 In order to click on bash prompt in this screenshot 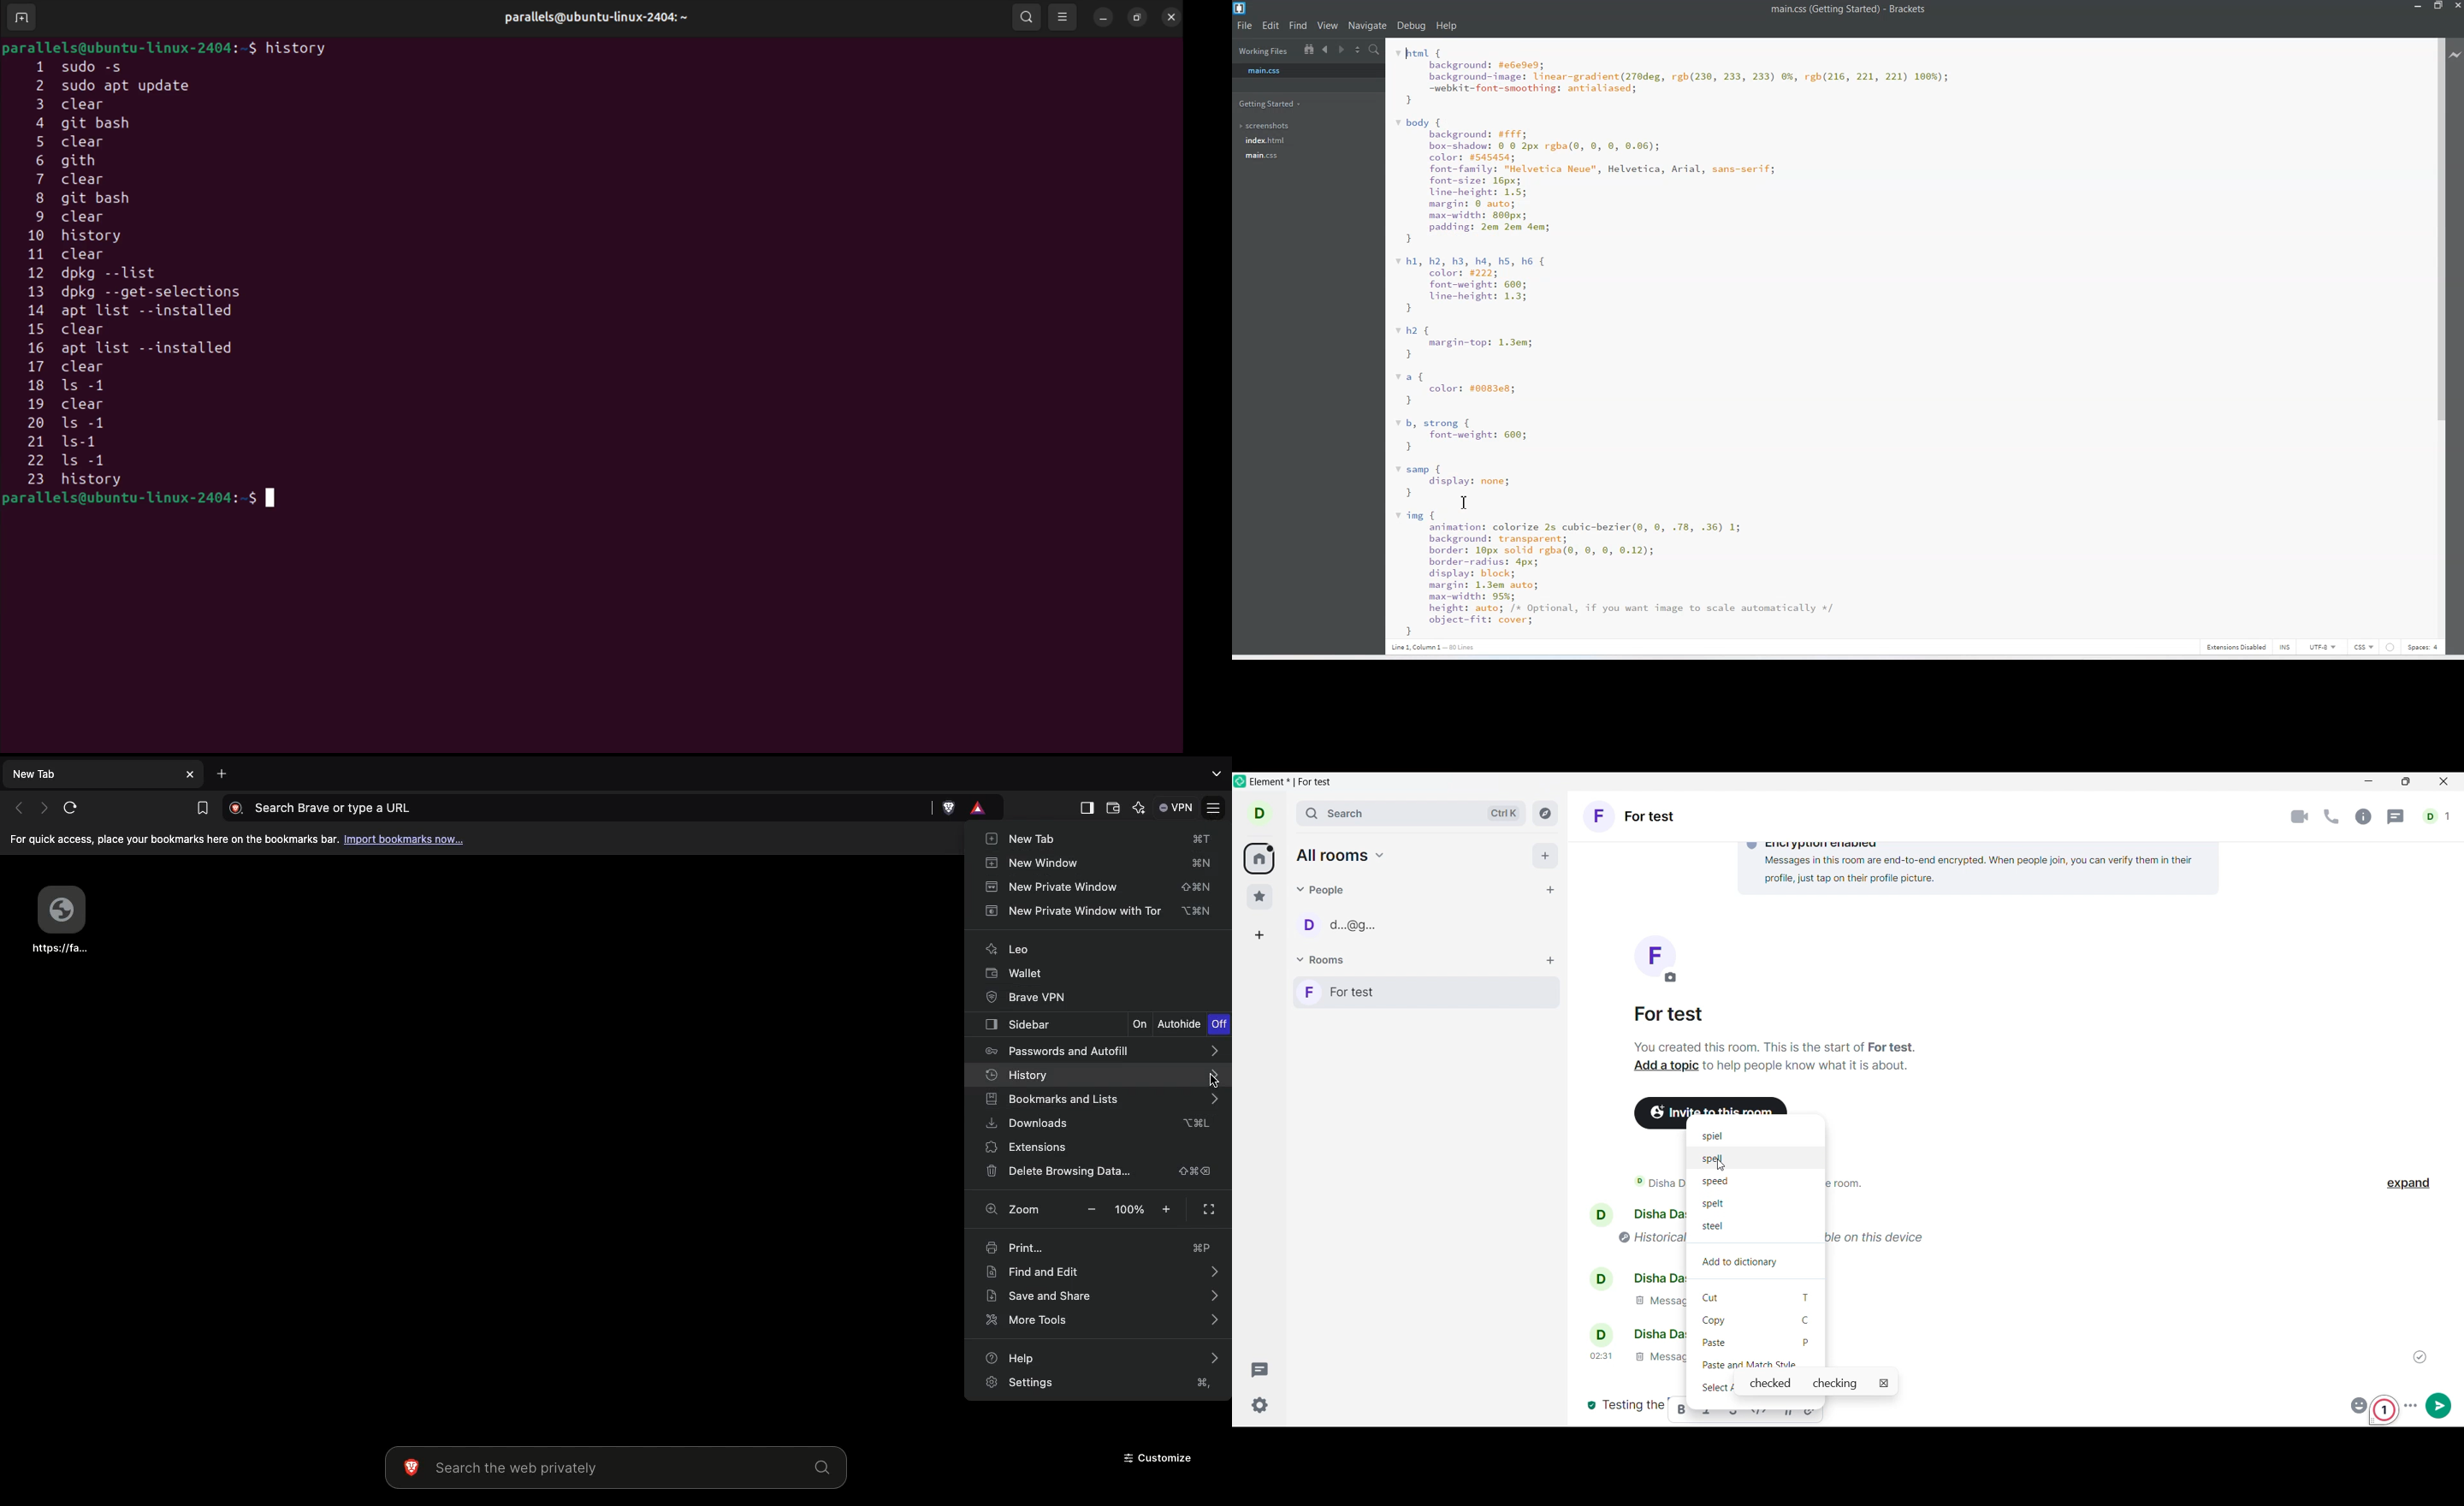, I will do `click(144, 502)`.